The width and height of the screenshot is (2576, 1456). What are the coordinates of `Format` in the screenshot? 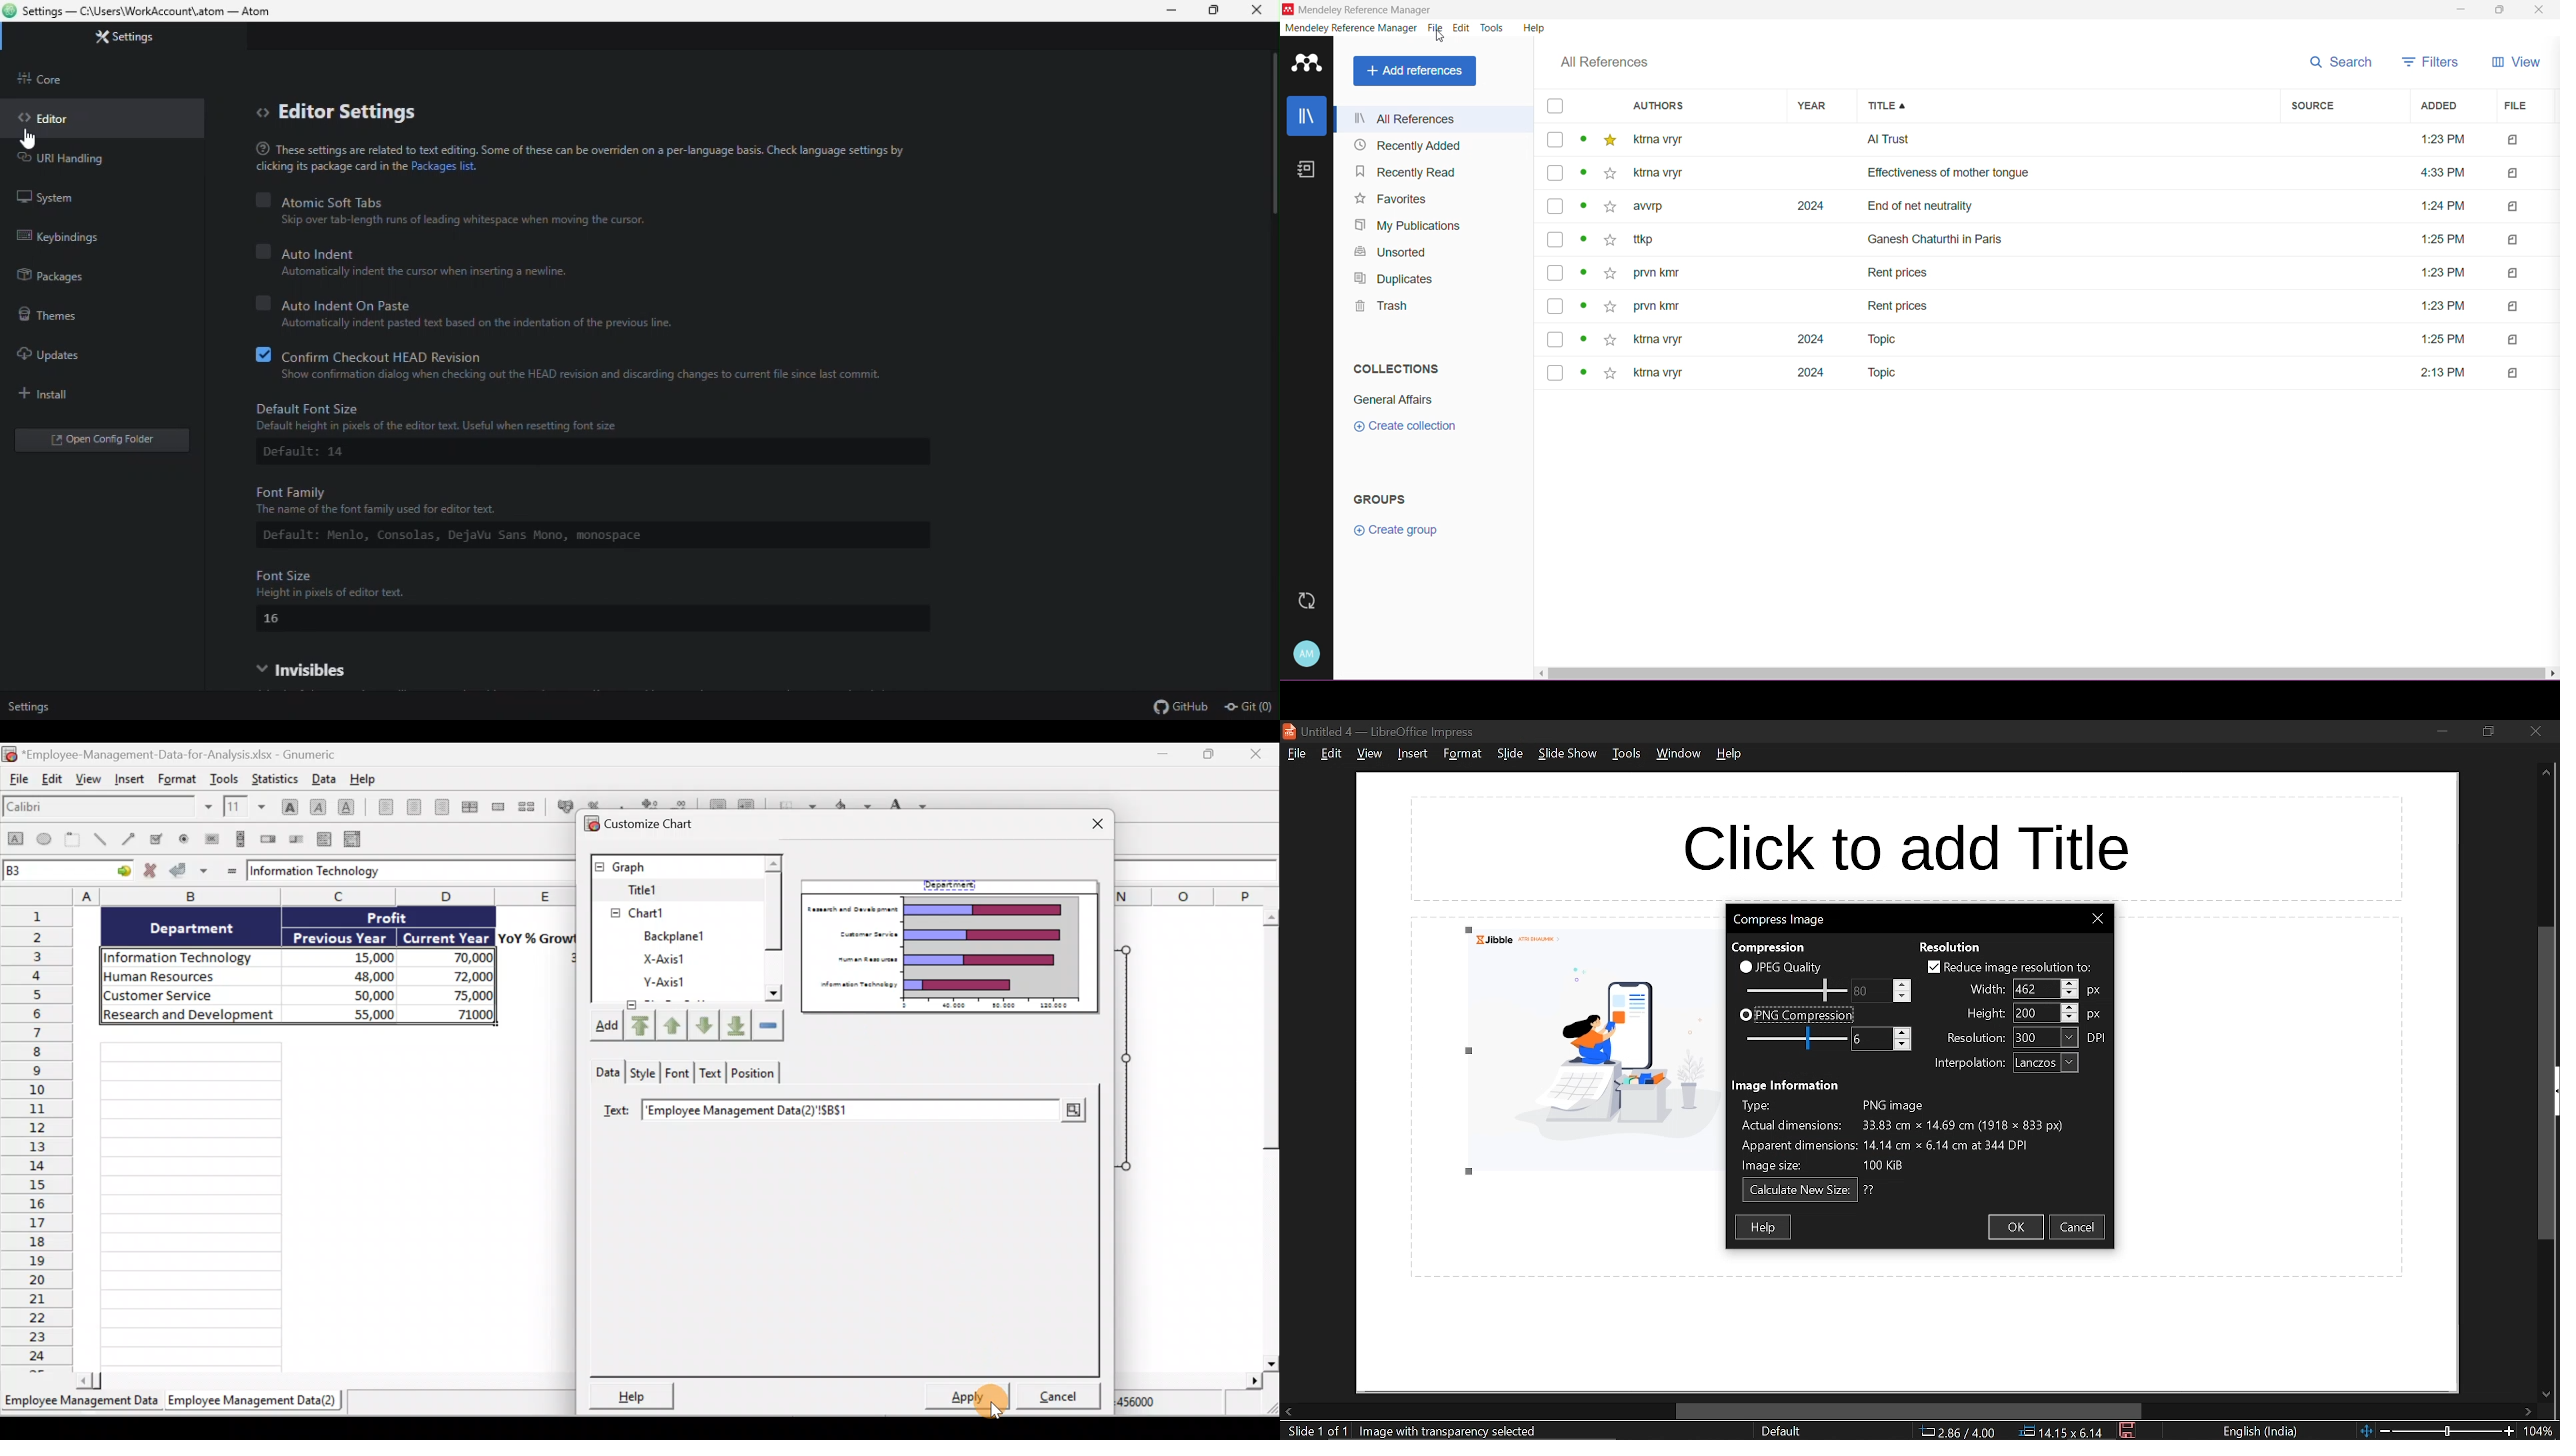 It's located at (175, 780).